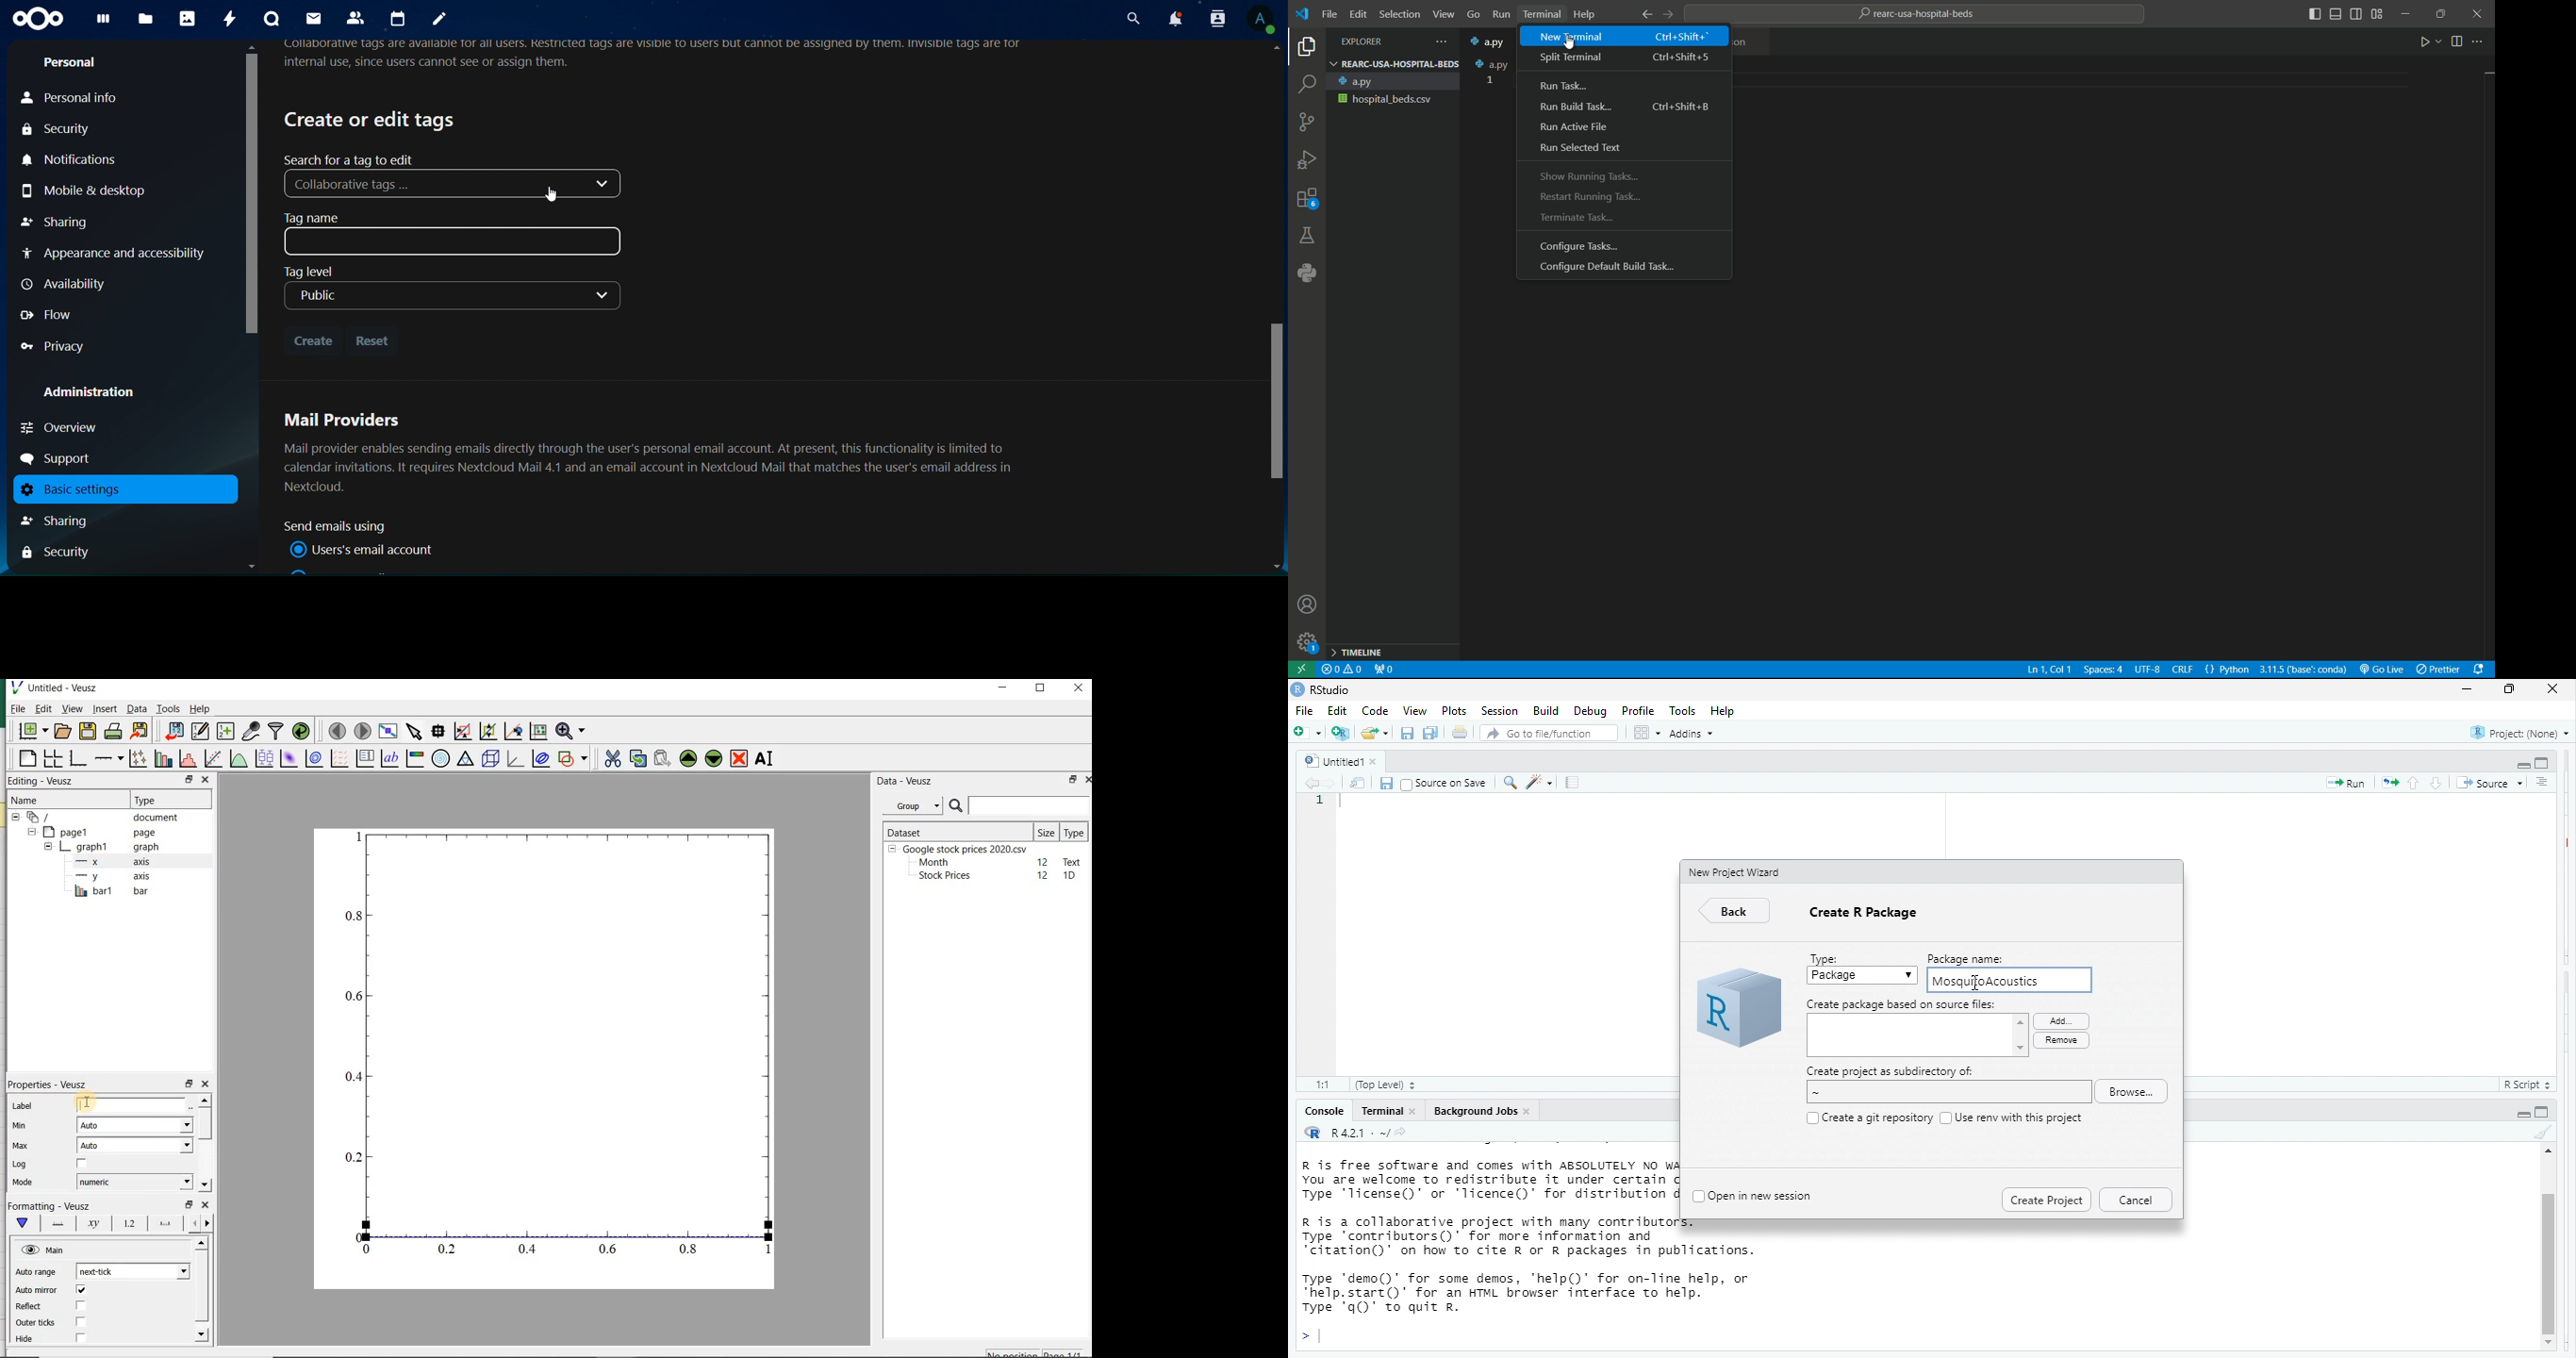 Image resolution: width=2576 pixels, height=1372 pixels. I want to click on toggle primary side bar, so click(2315, 14).